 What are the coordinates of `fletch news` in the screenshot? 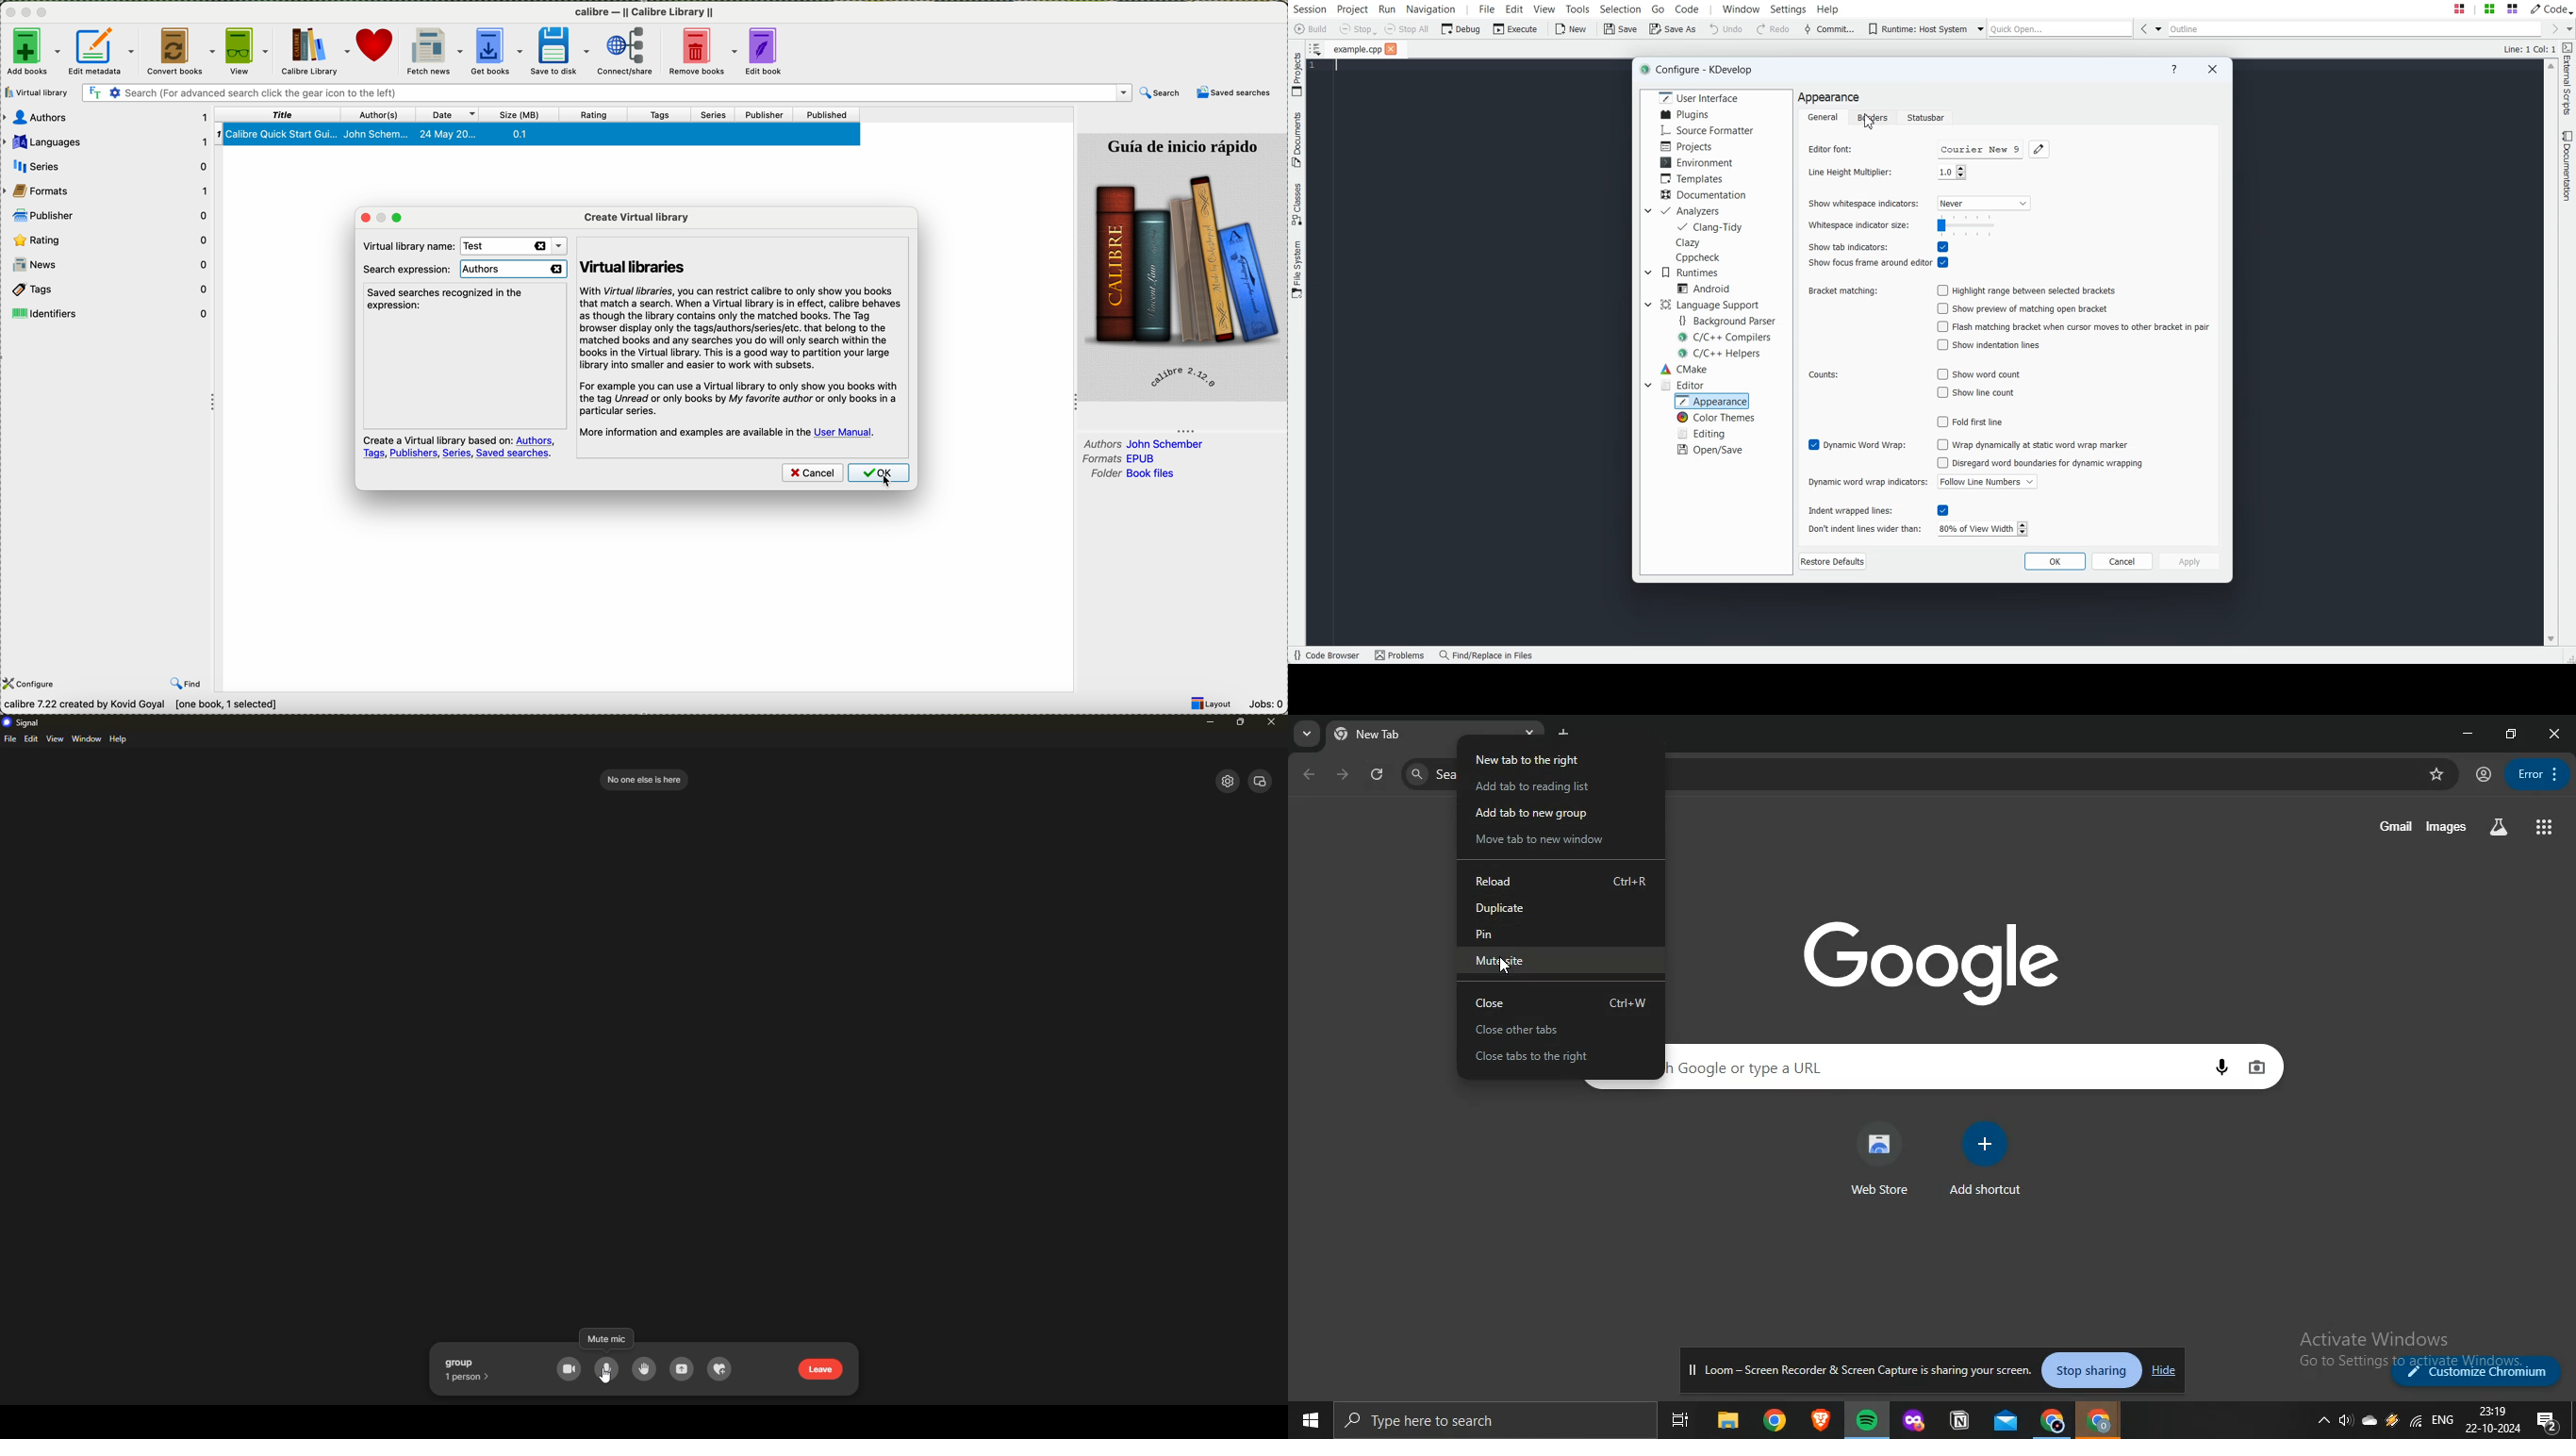 It's located at (434, 51).